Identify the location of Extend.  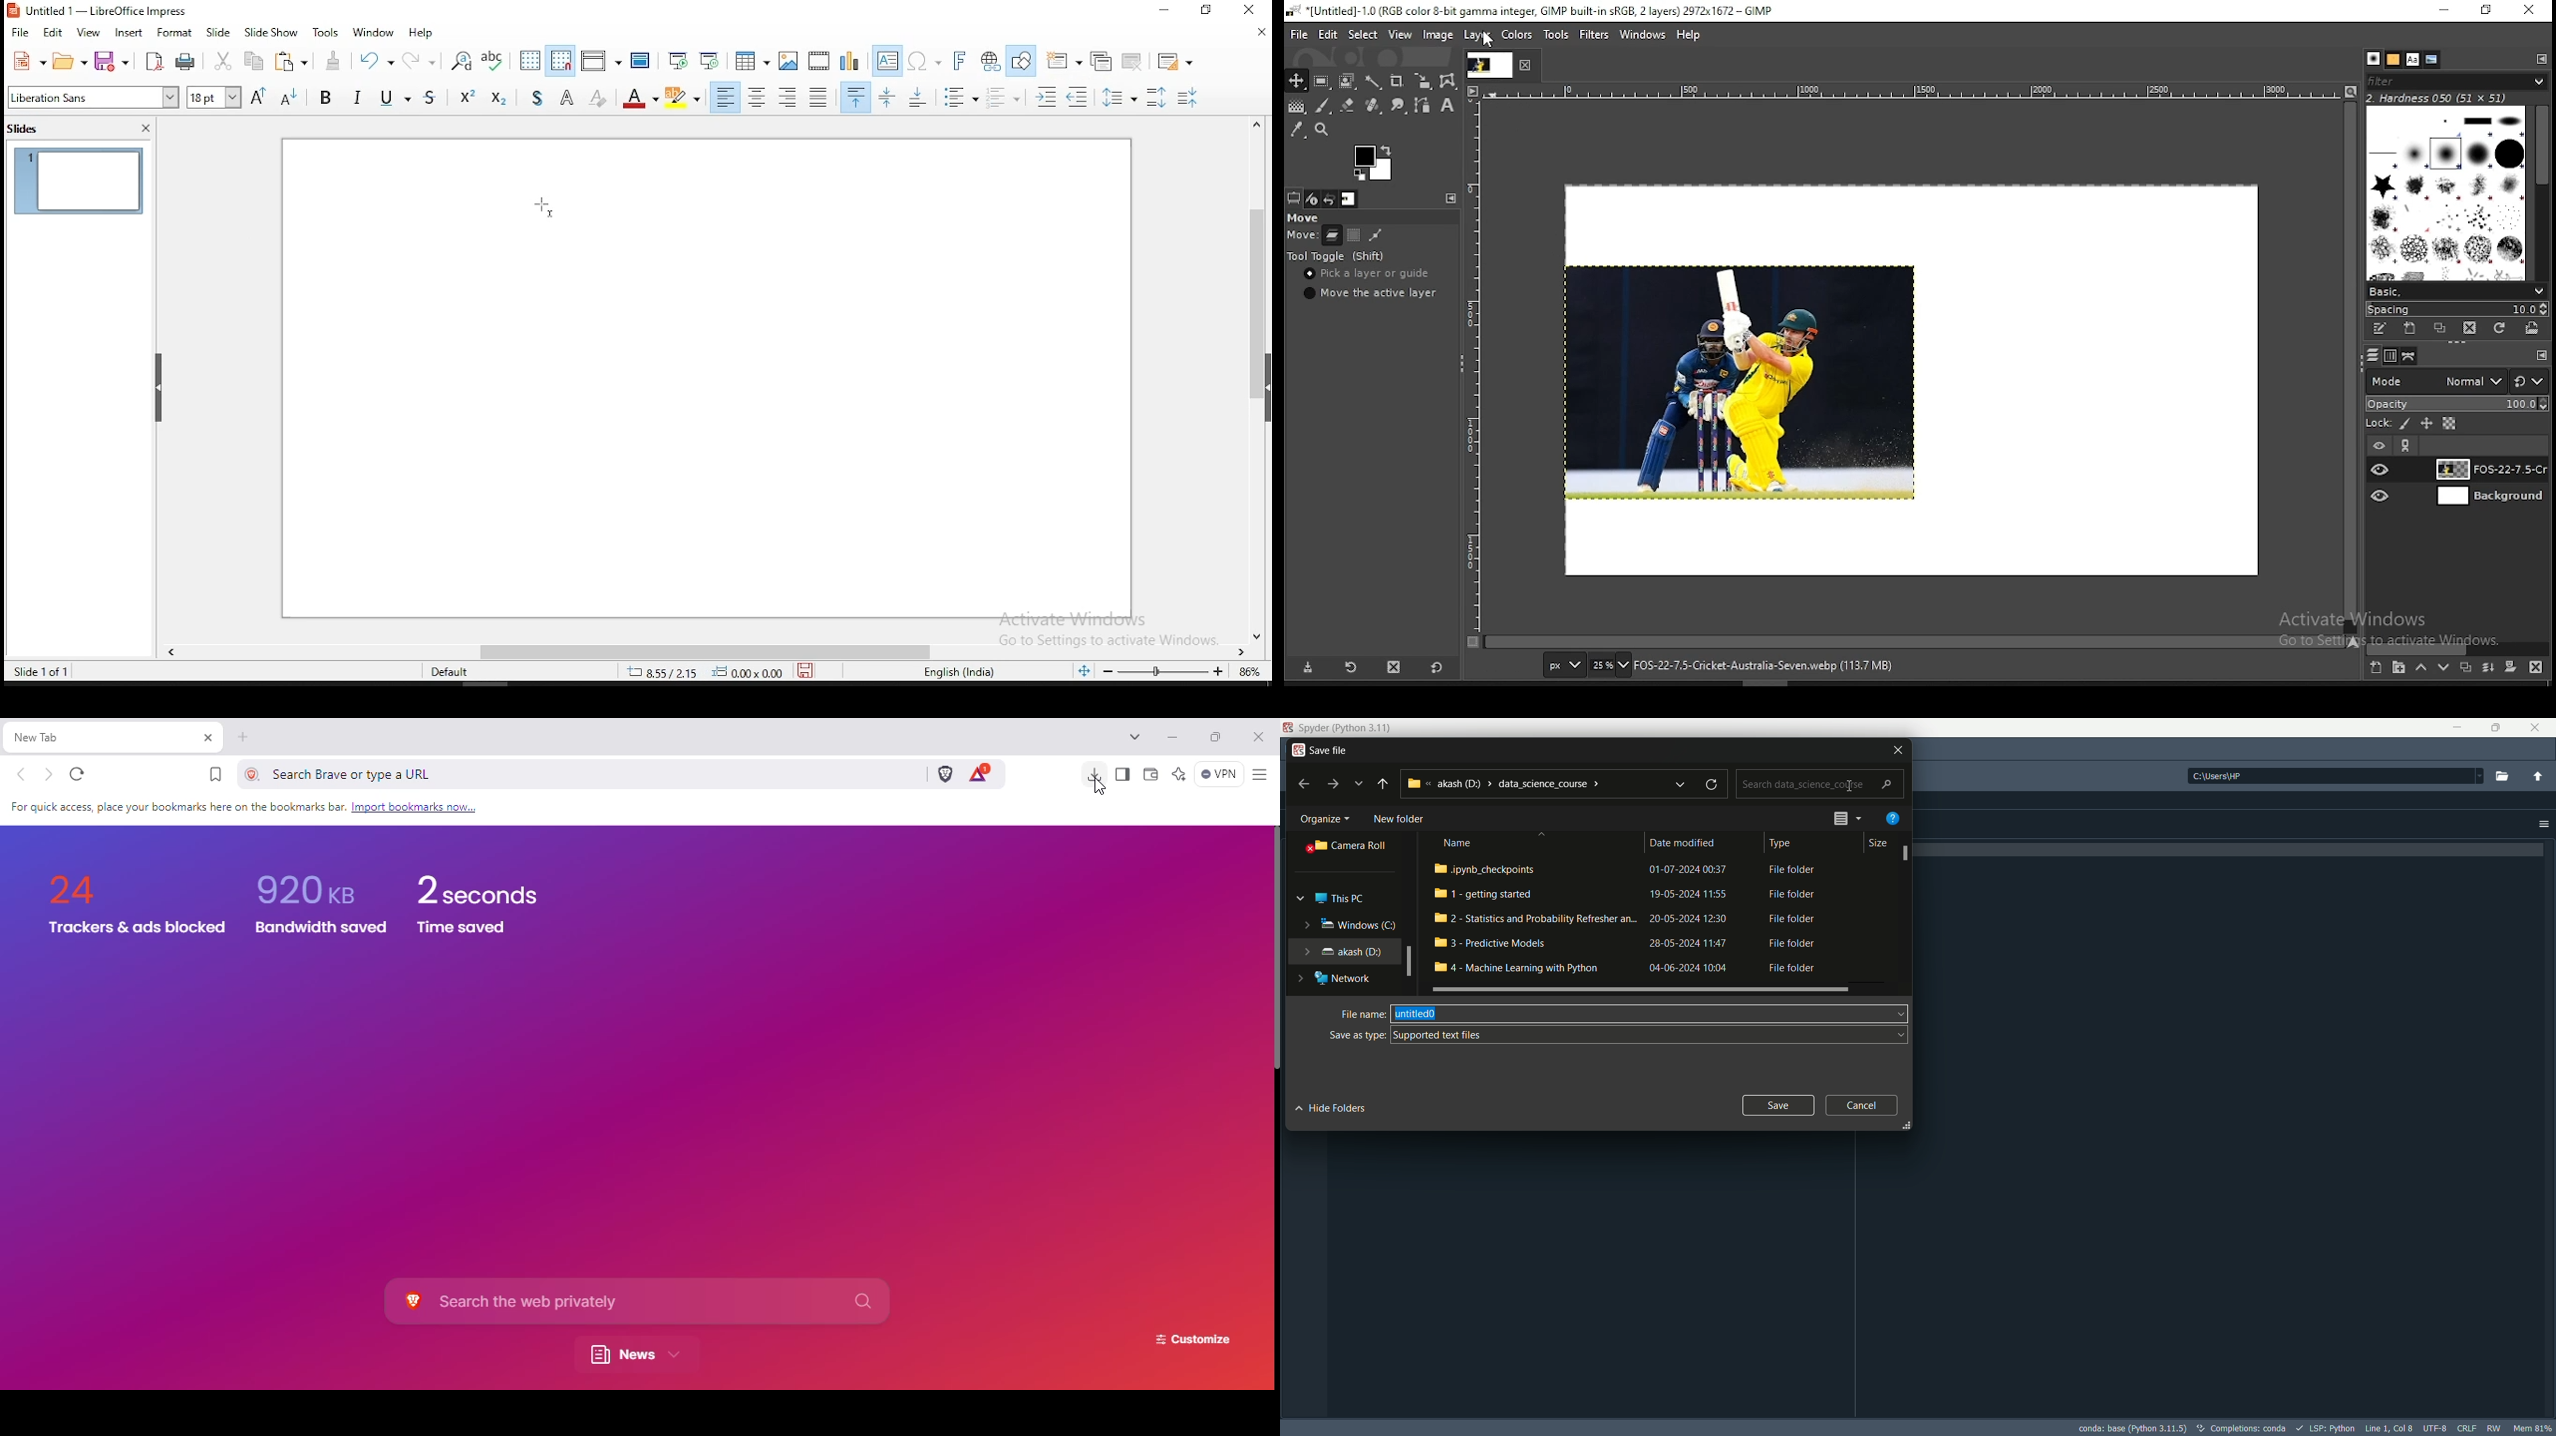
(1307, 949).